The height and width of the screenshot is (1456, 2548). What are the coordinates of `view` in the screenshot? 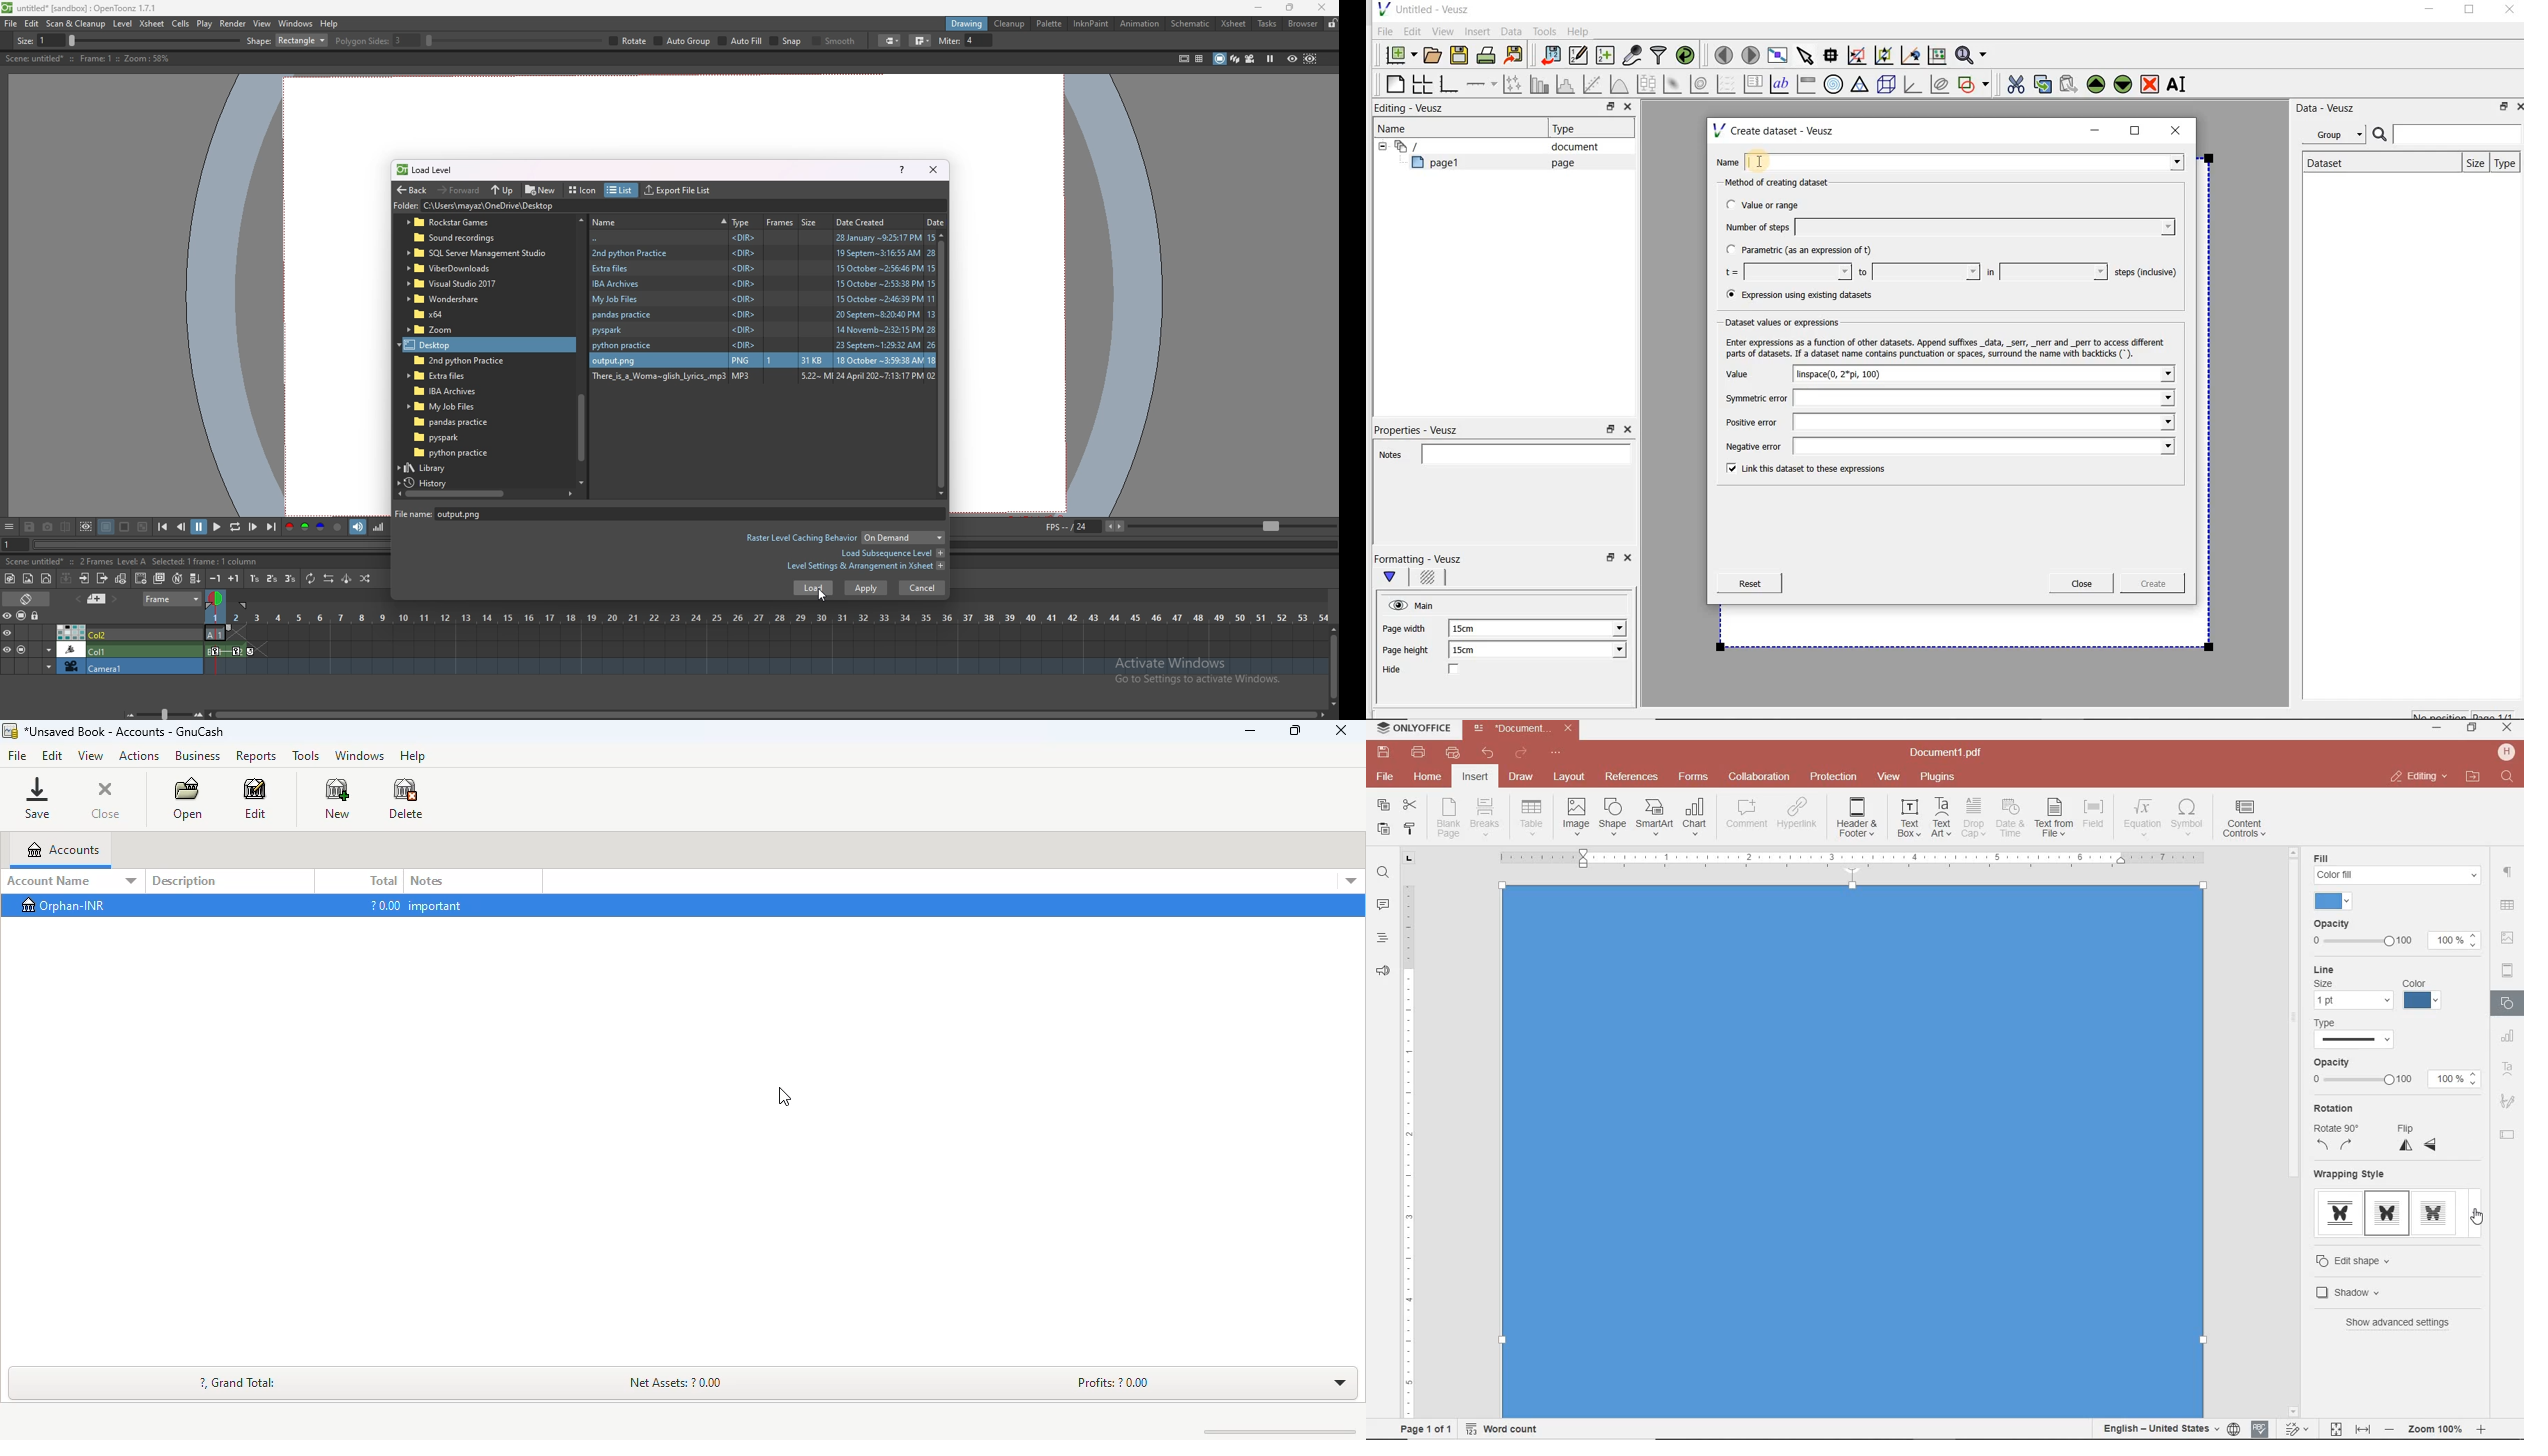 It's located at (90, 756).